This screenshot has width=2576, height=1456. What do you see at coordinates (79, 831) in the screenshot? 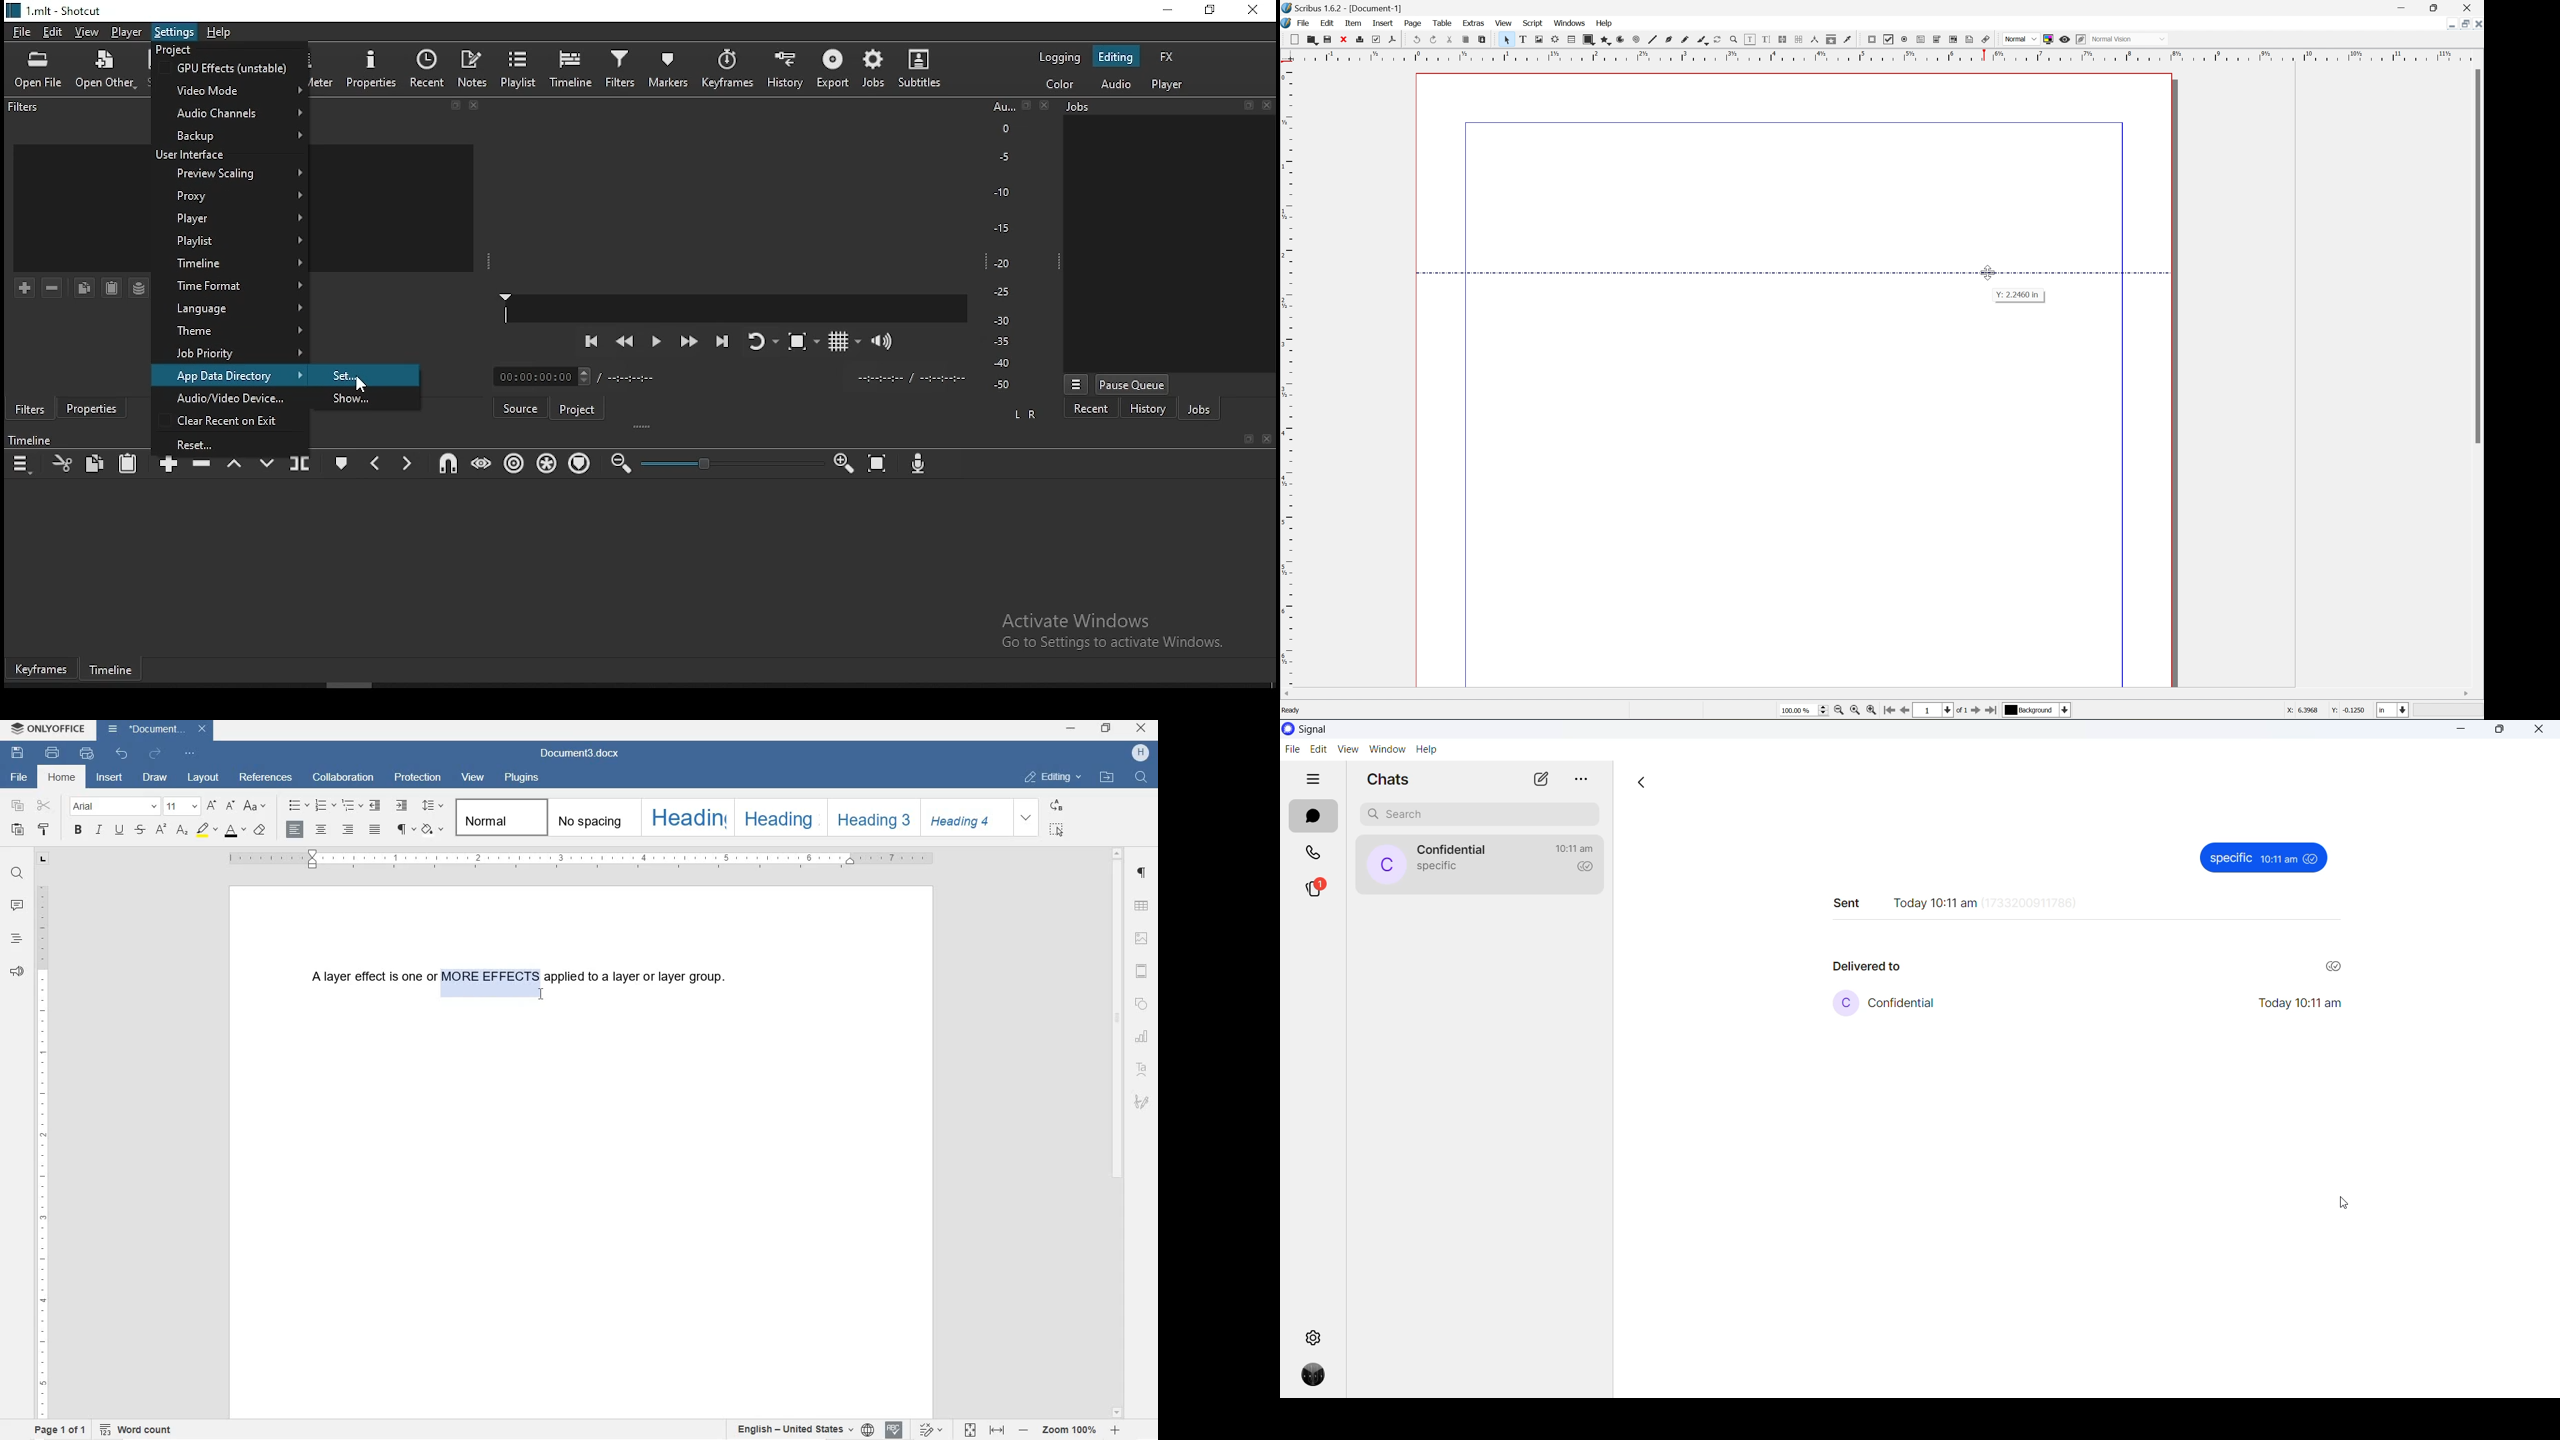
I see `BOLD` at bounding box center [79, 831].